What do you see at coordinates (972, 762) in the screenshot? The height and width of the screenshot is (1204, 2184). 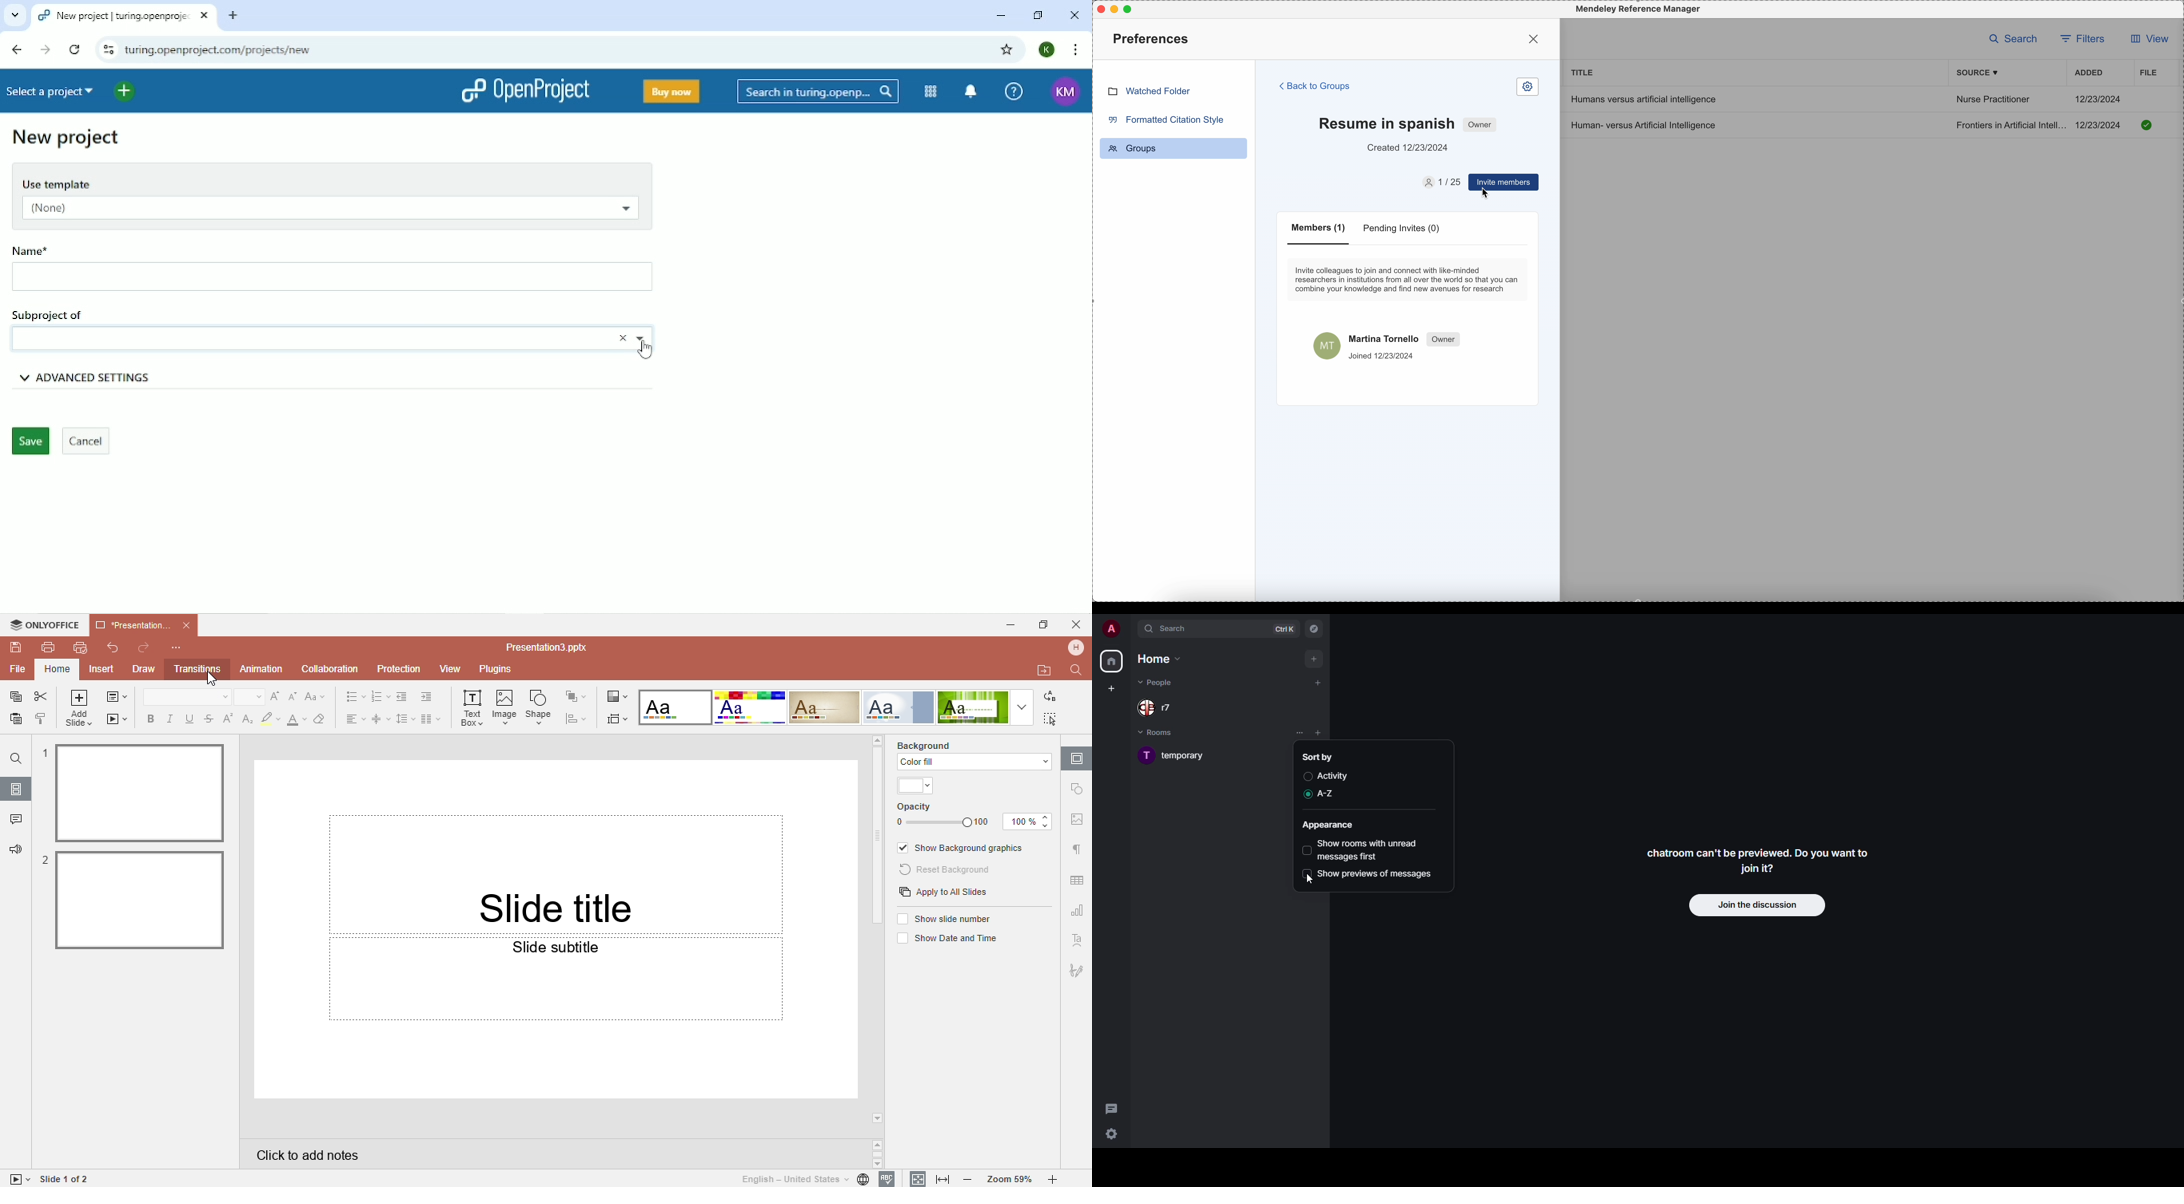 I see `color fill` at bounding box center [972, 762].